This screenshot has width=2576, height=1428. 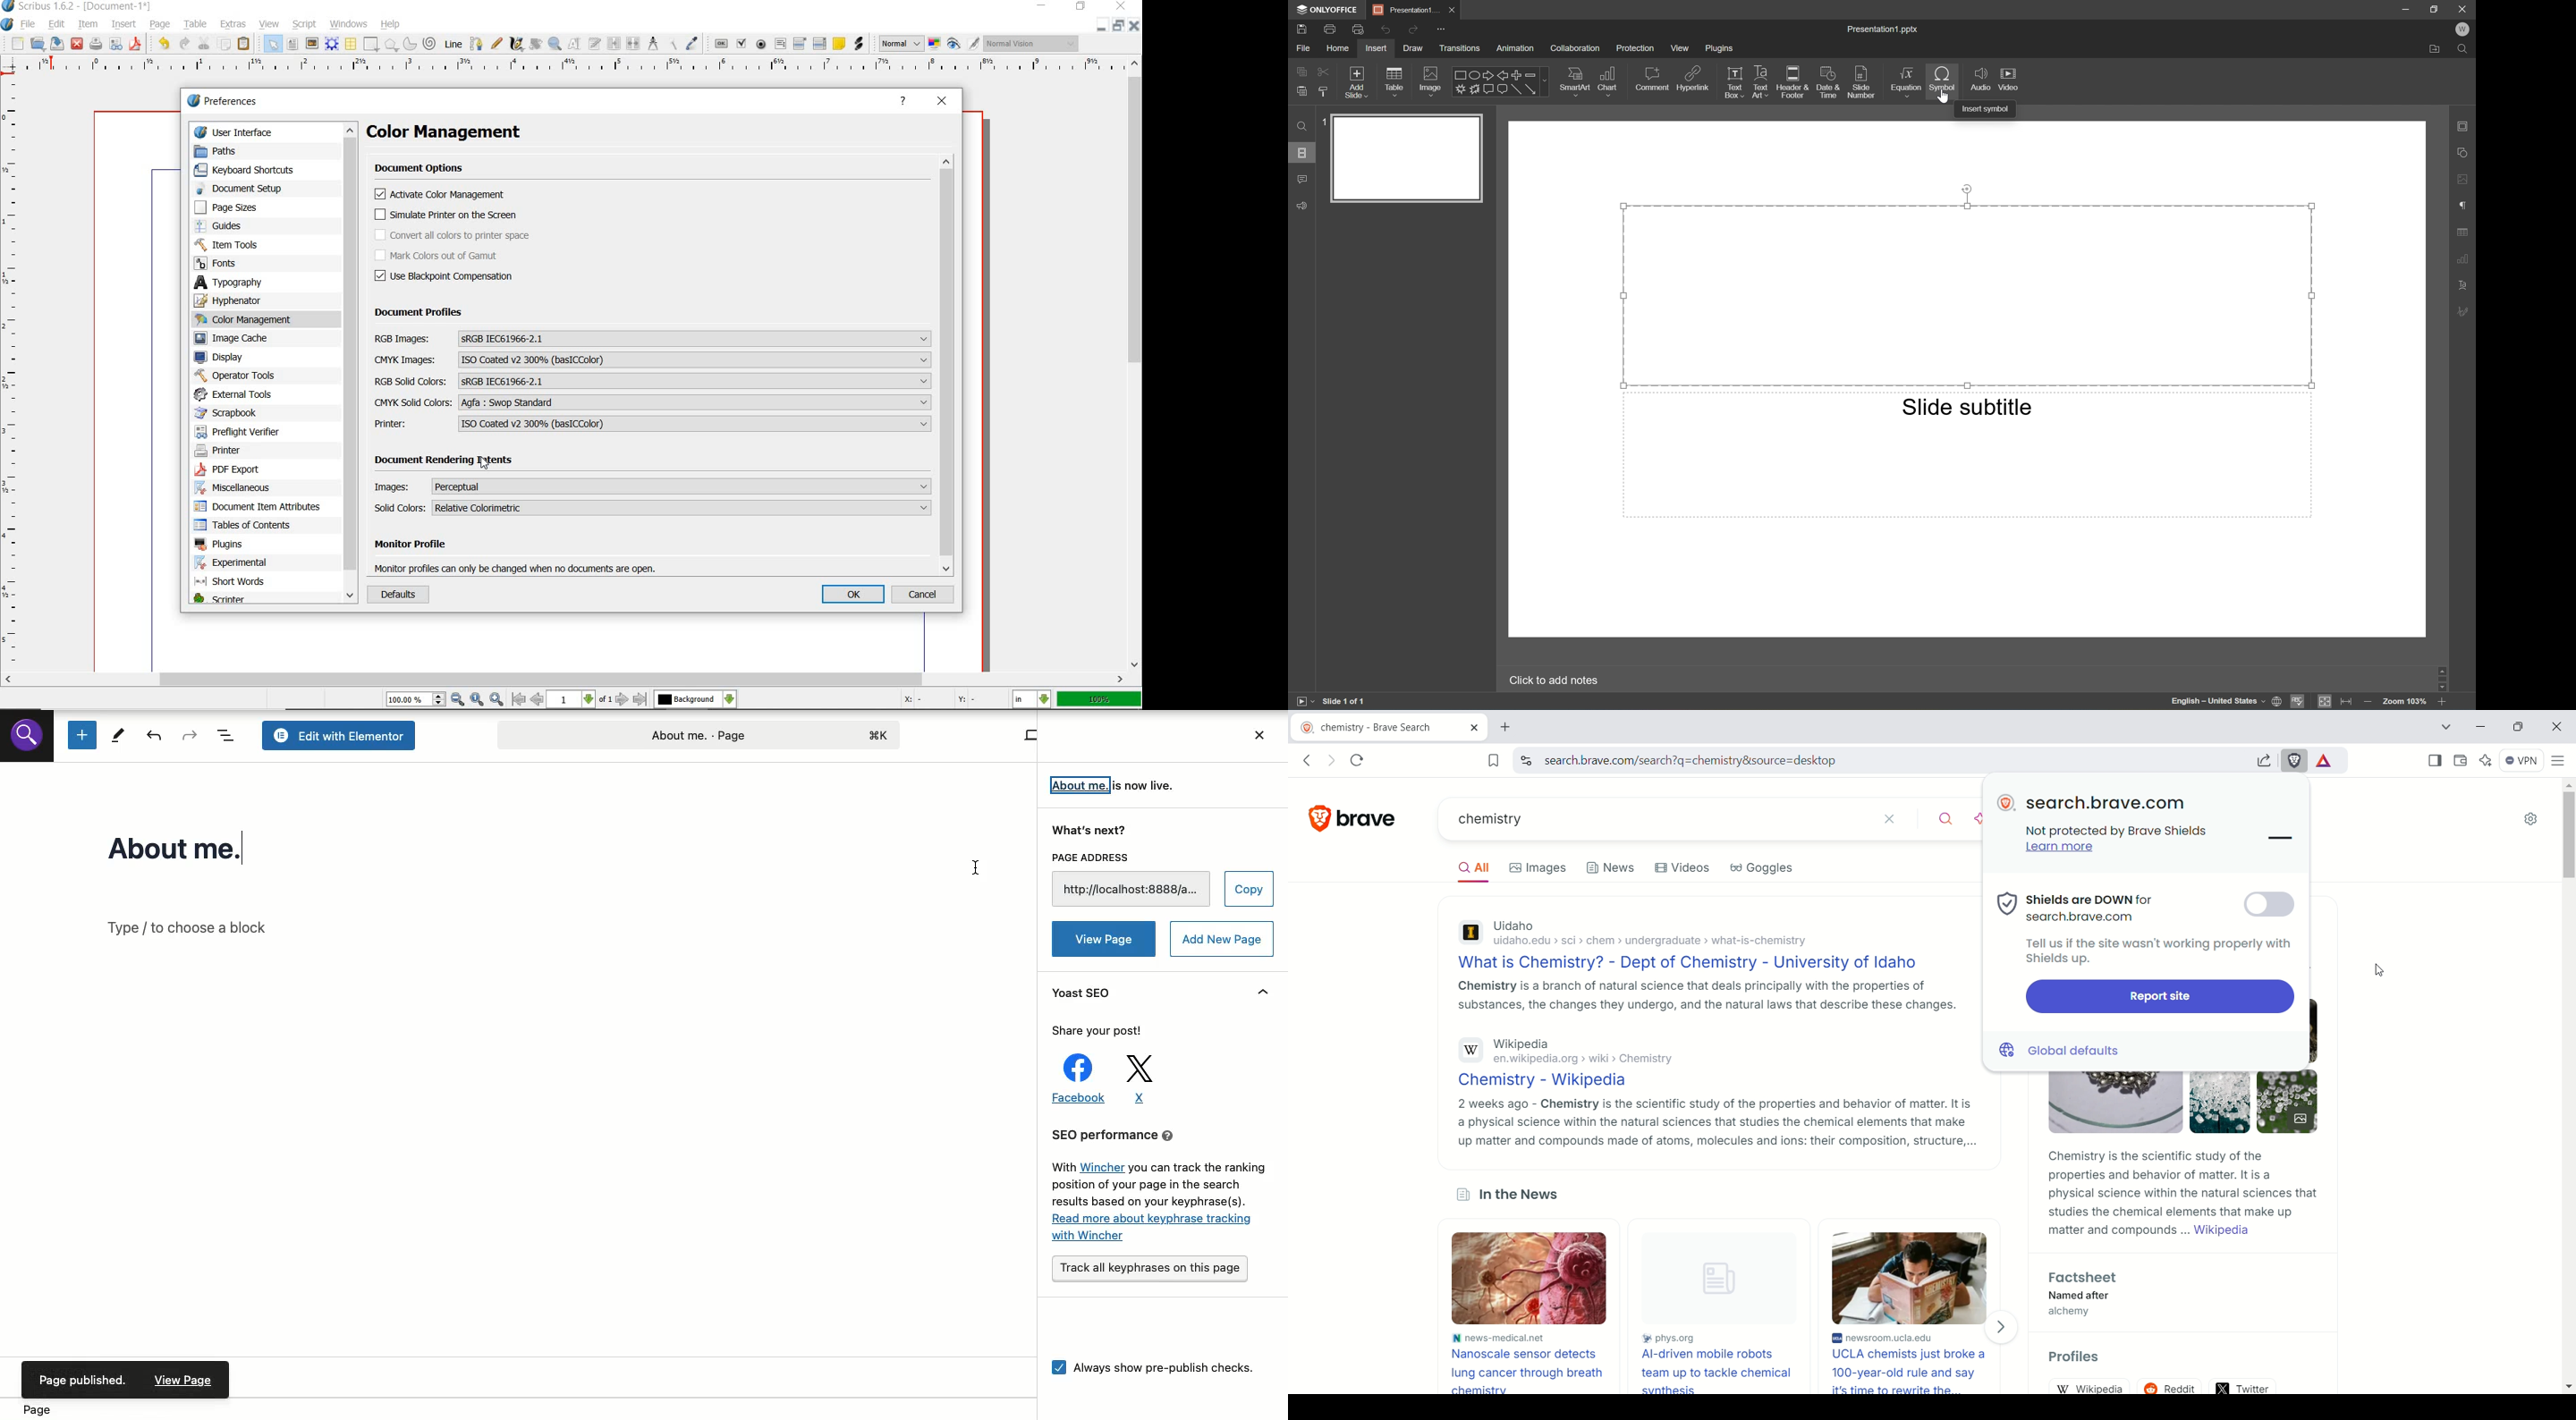 What do you see at coordinates (1575, 48) in the screenshot?
I see `Collaboration` at bounding box center [1575, 48].